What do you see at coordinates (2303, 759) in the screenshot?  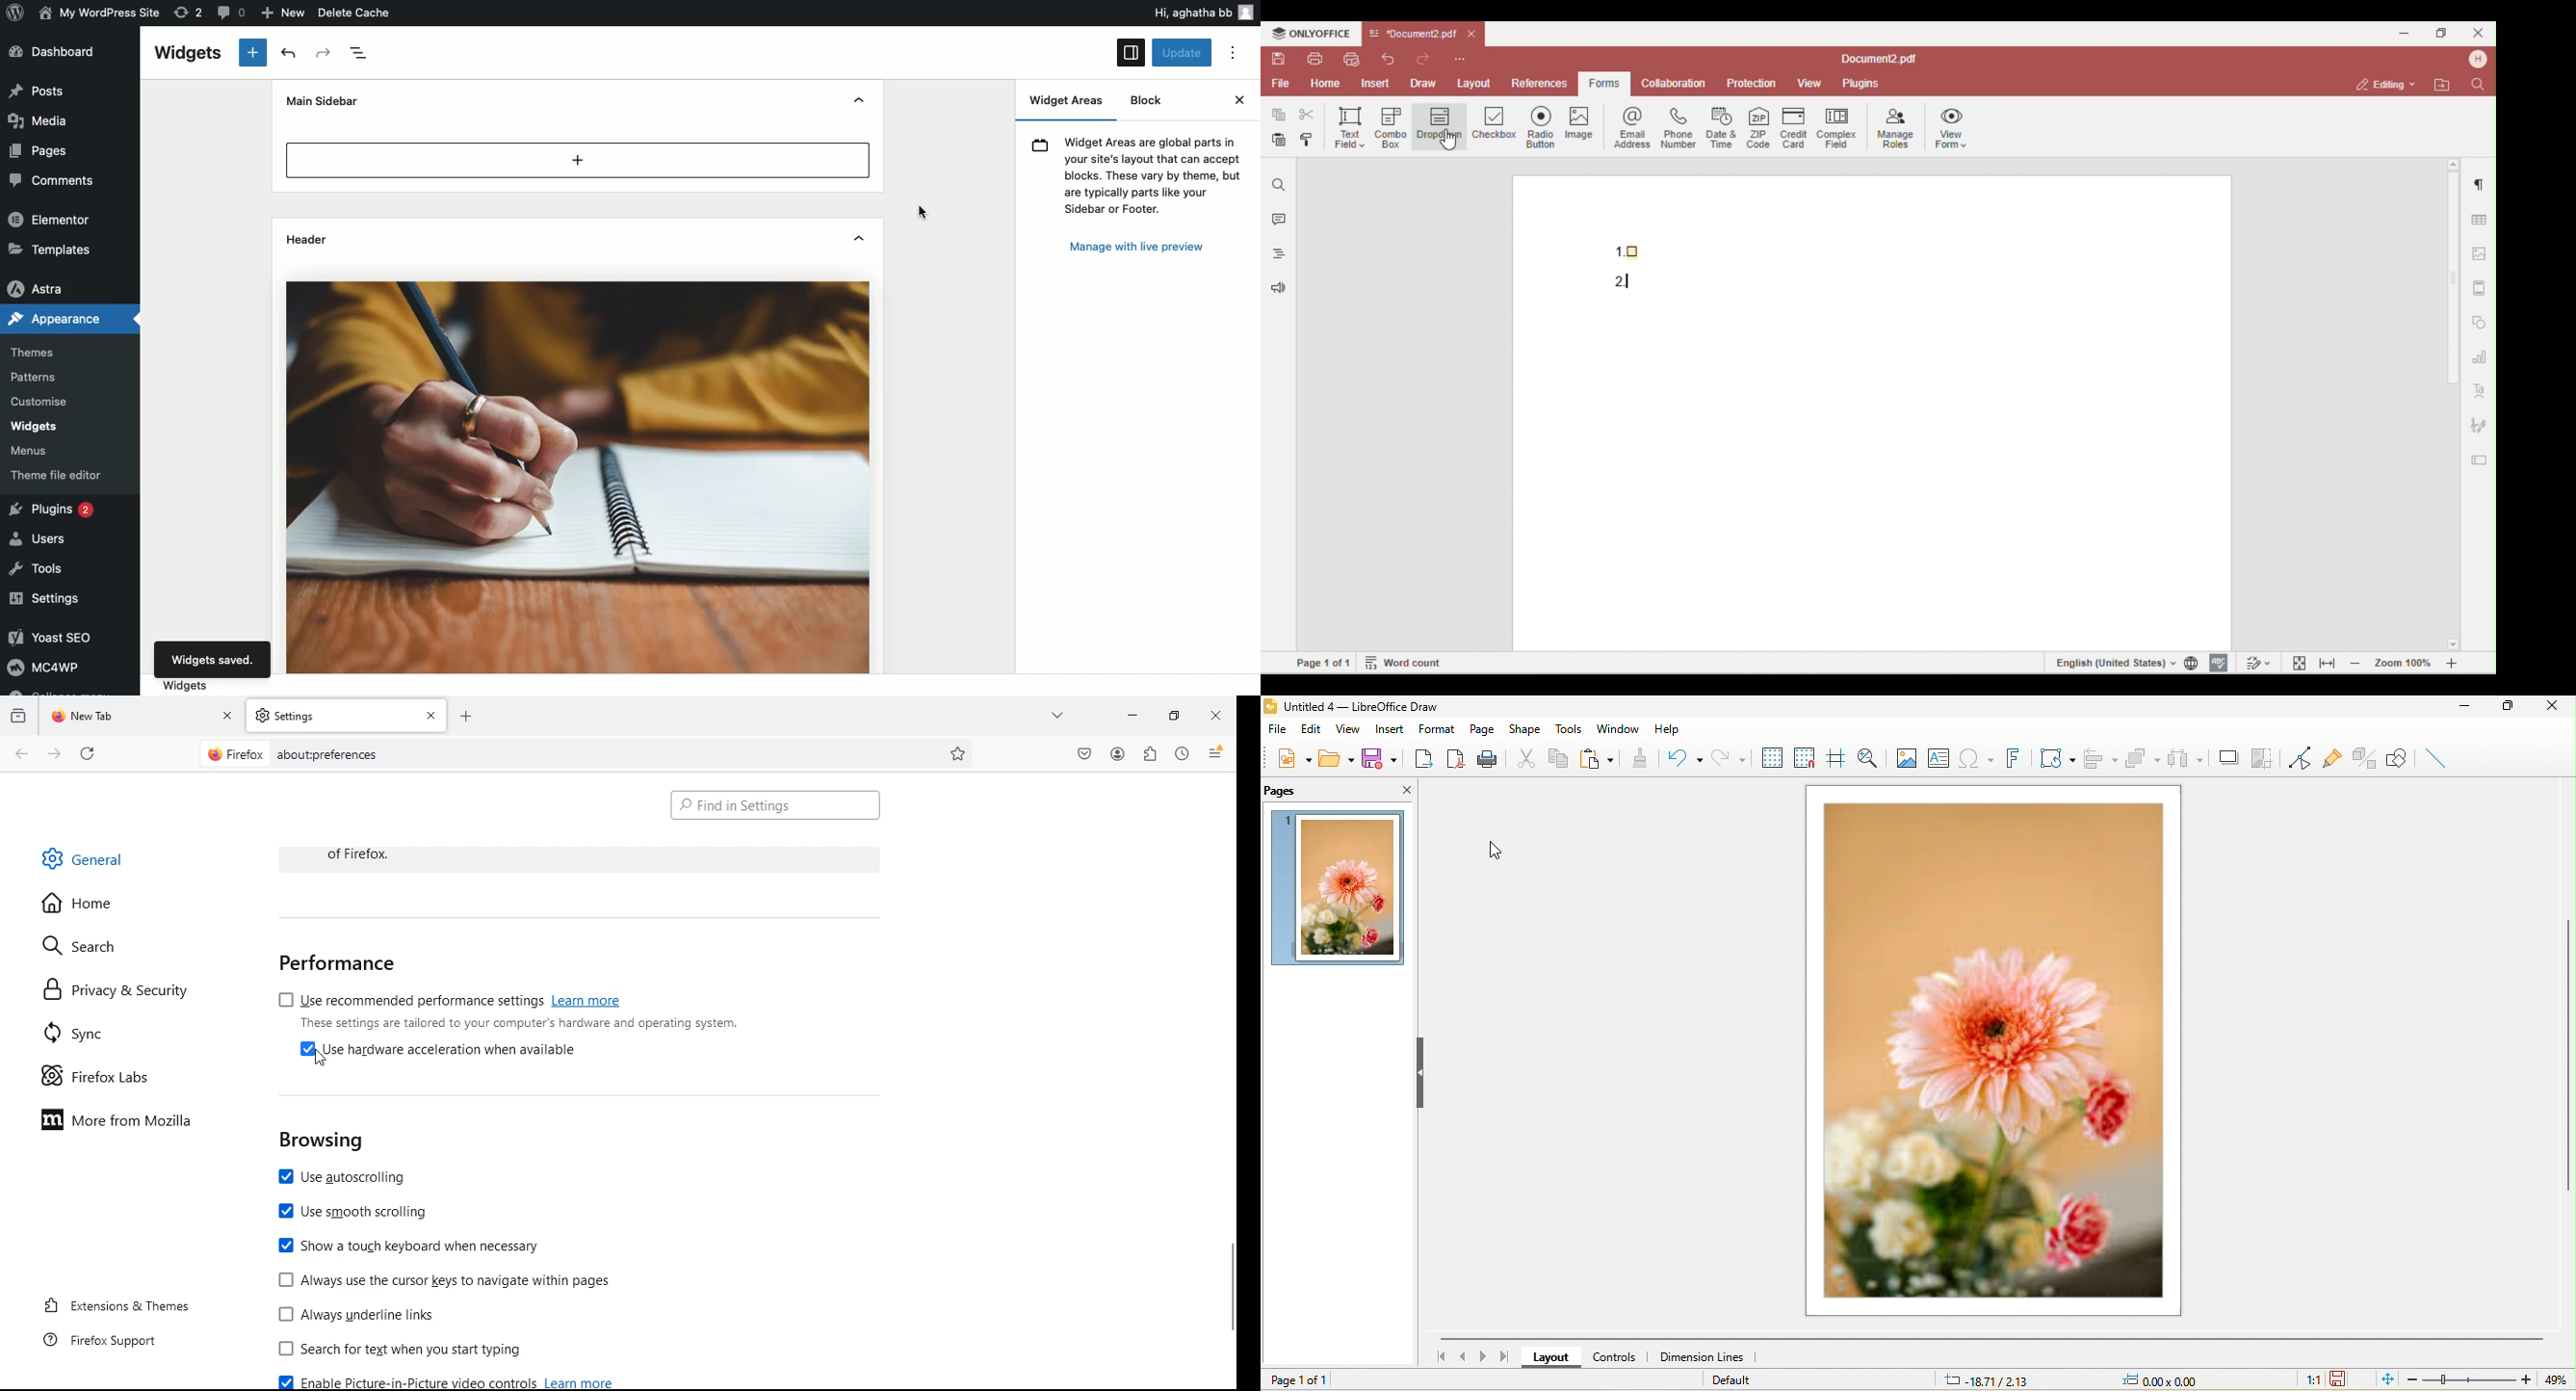 I see `toggle point edit mode` at bounding box center [2303, 759].